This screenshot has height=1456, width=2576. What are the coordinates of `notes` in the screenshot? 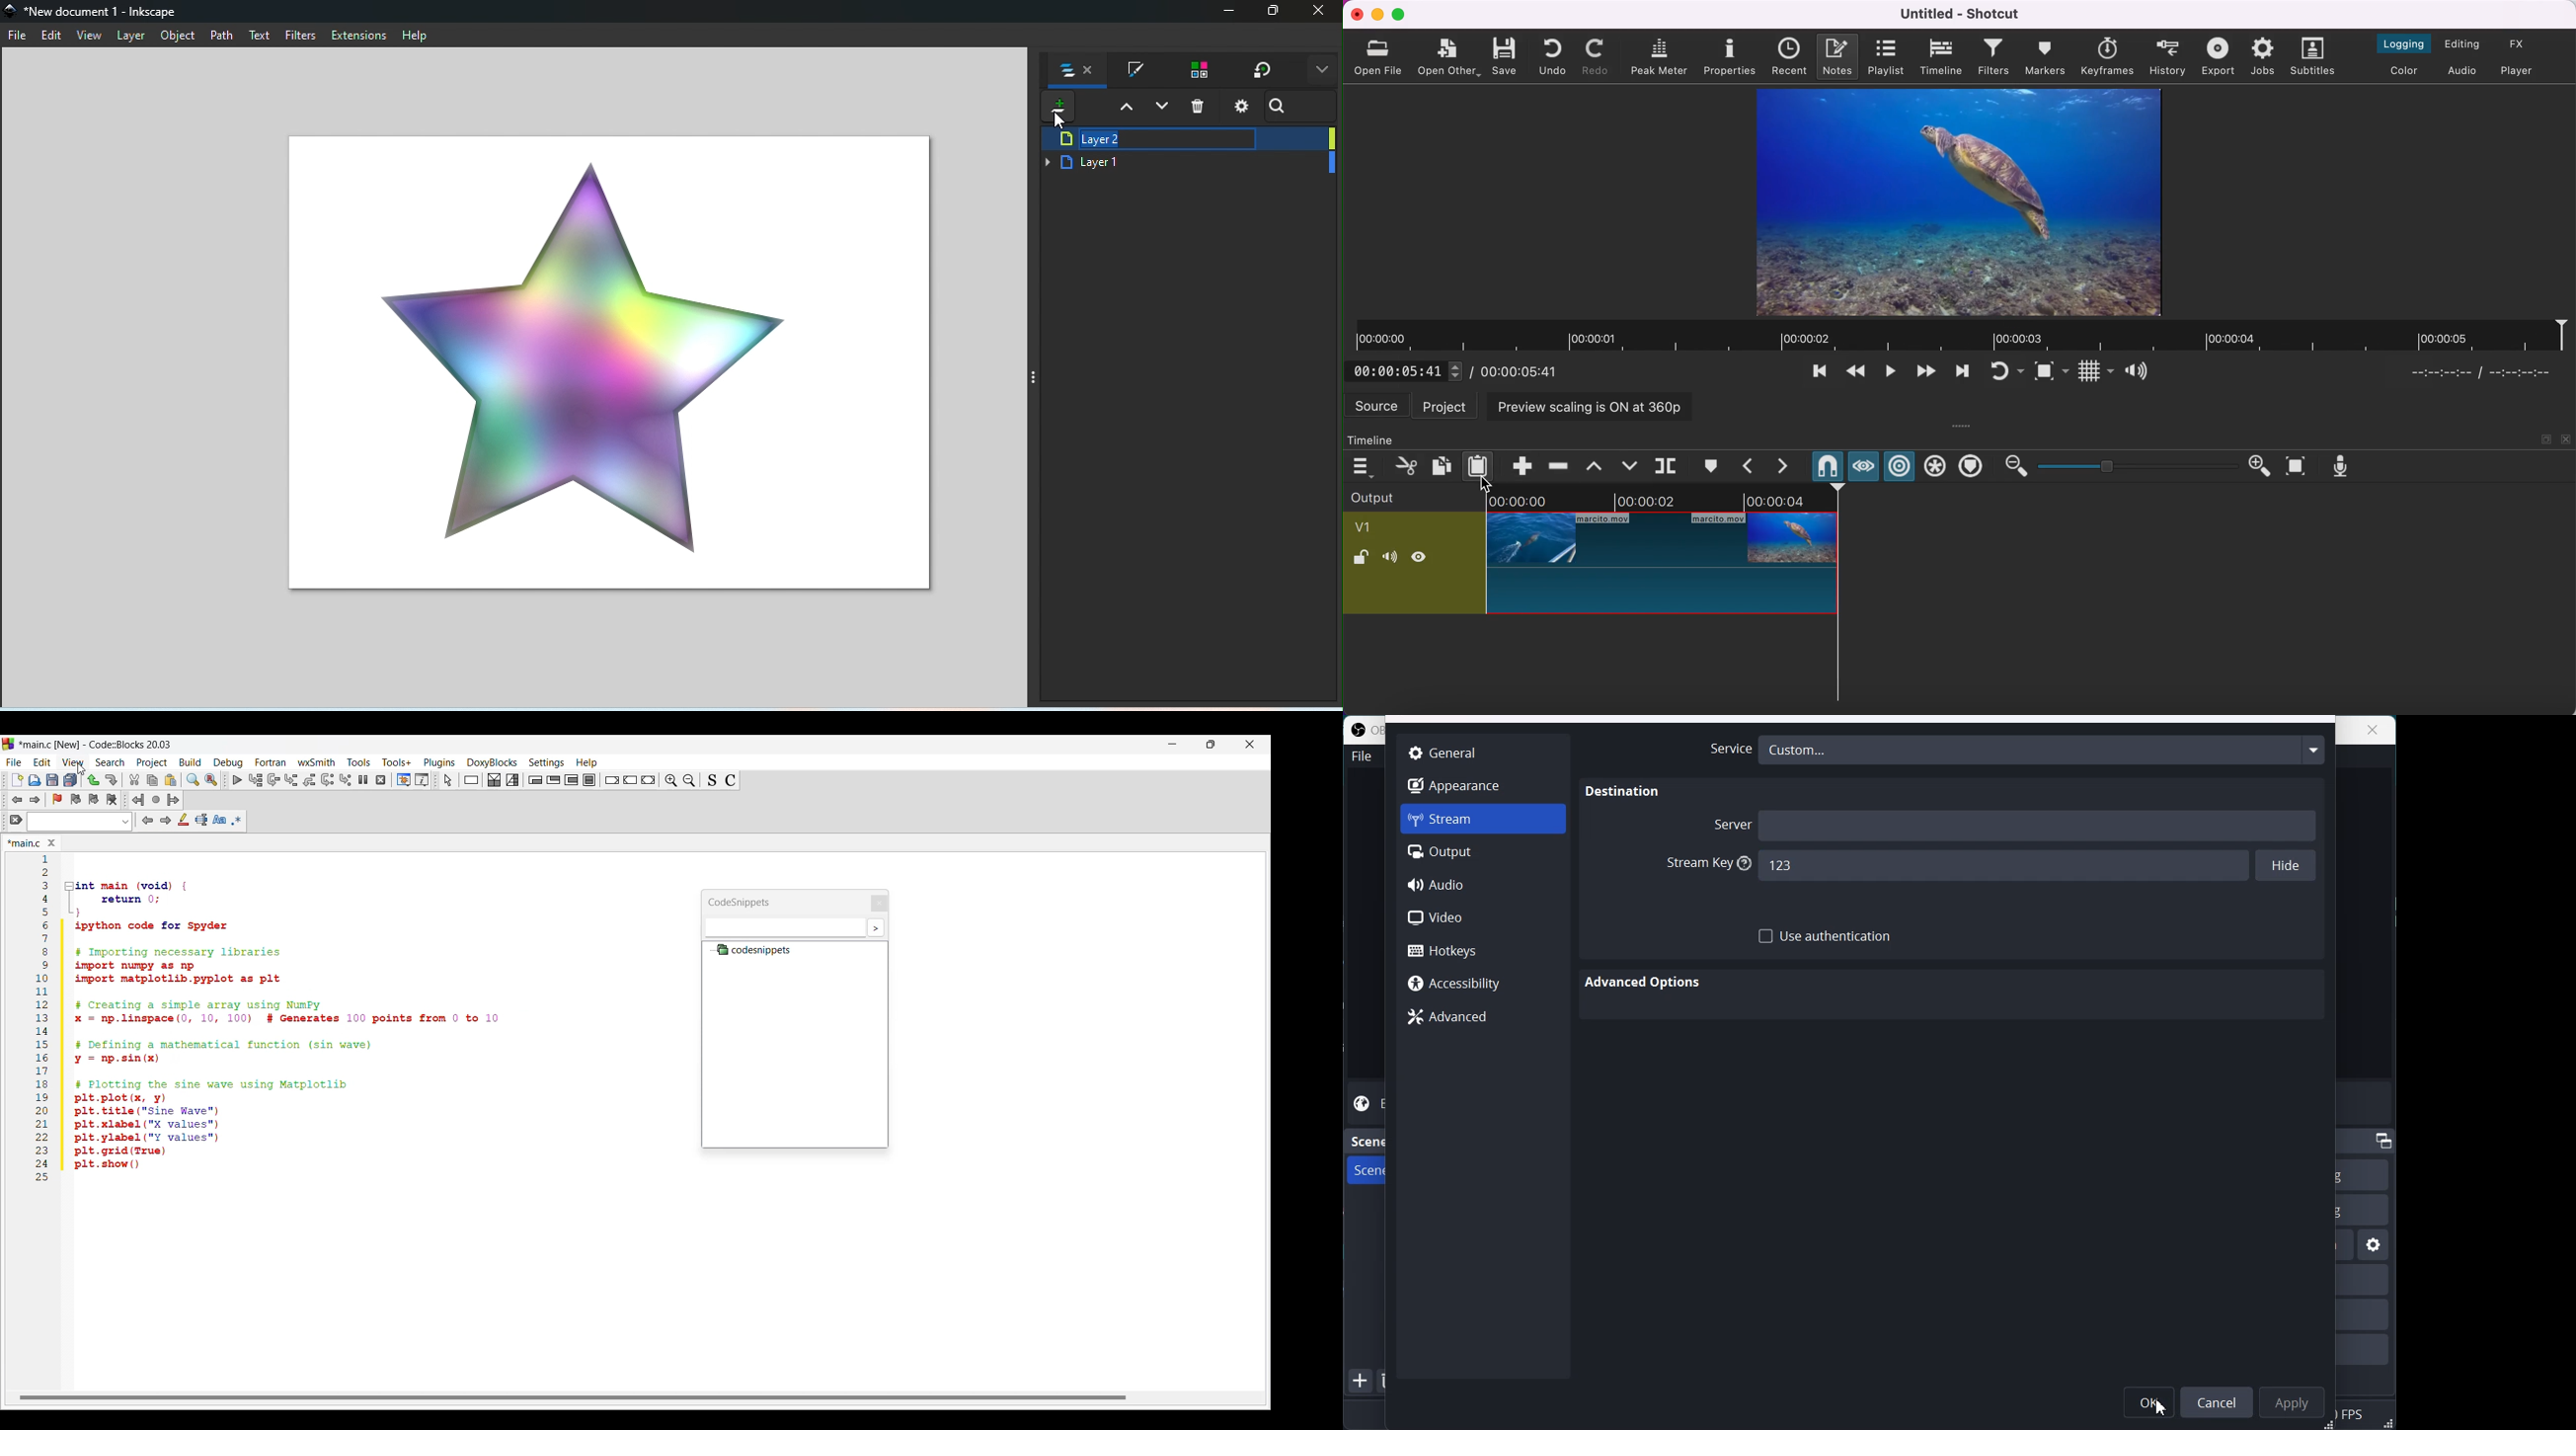 It's located at (1839, 56).